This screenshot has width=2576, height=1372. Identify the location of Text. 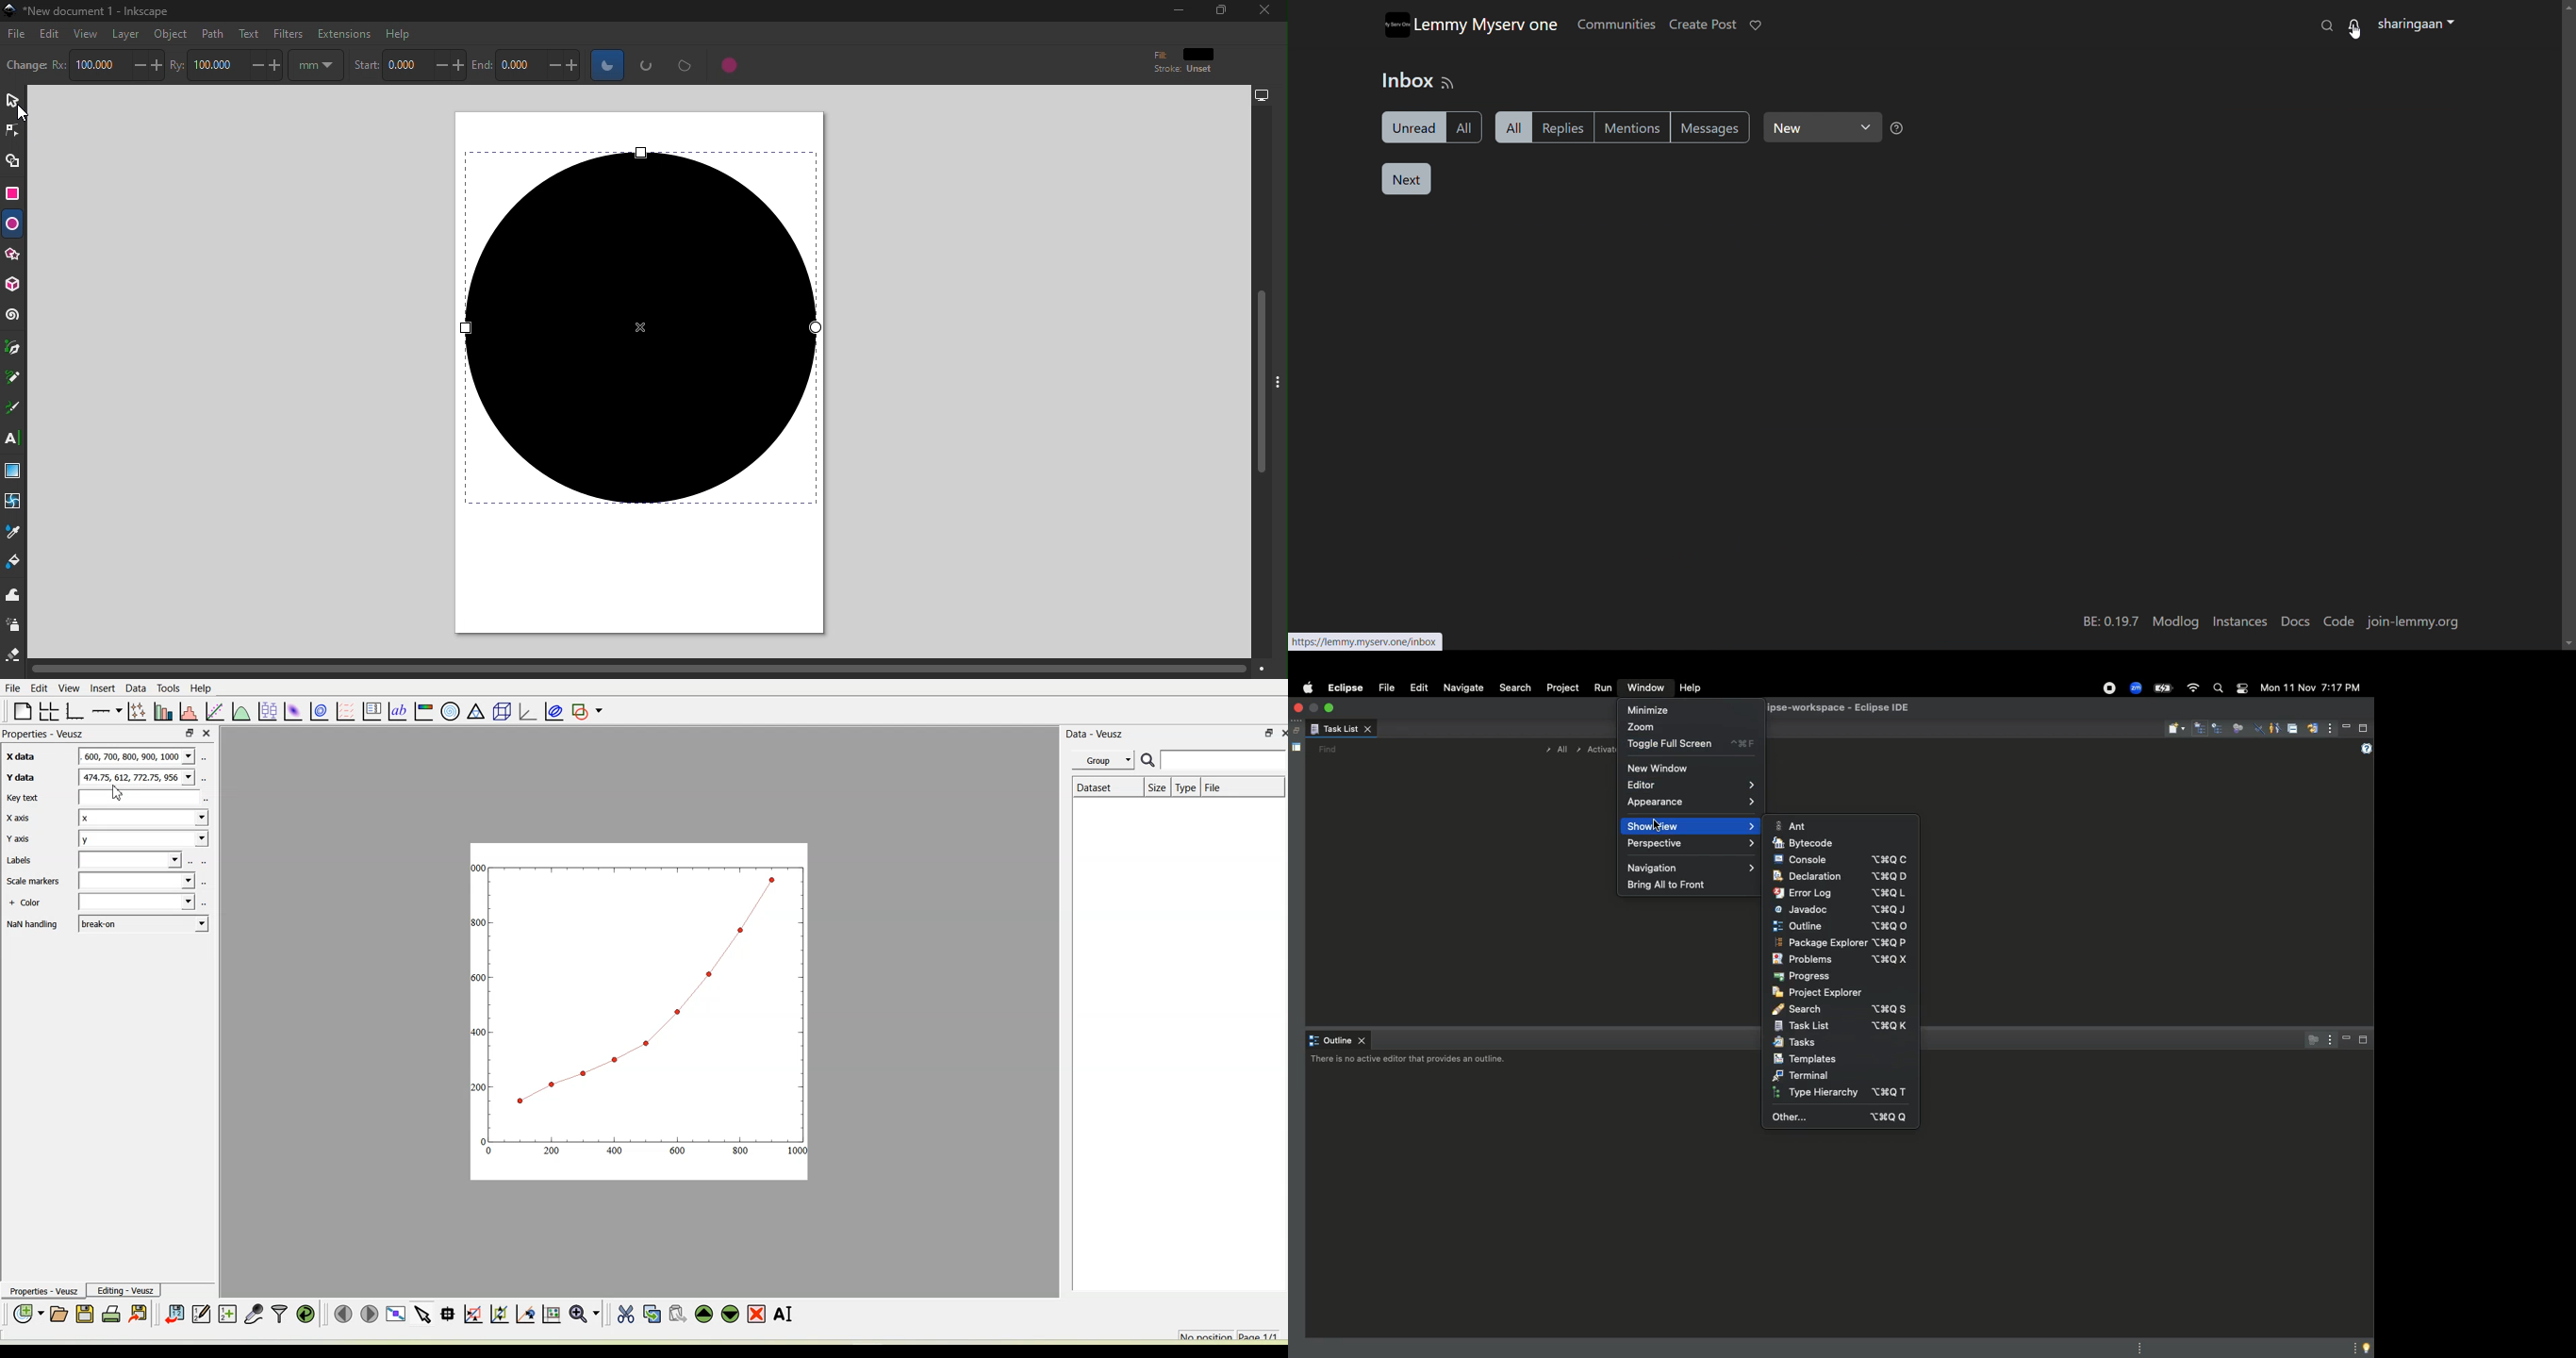
(249, 34).